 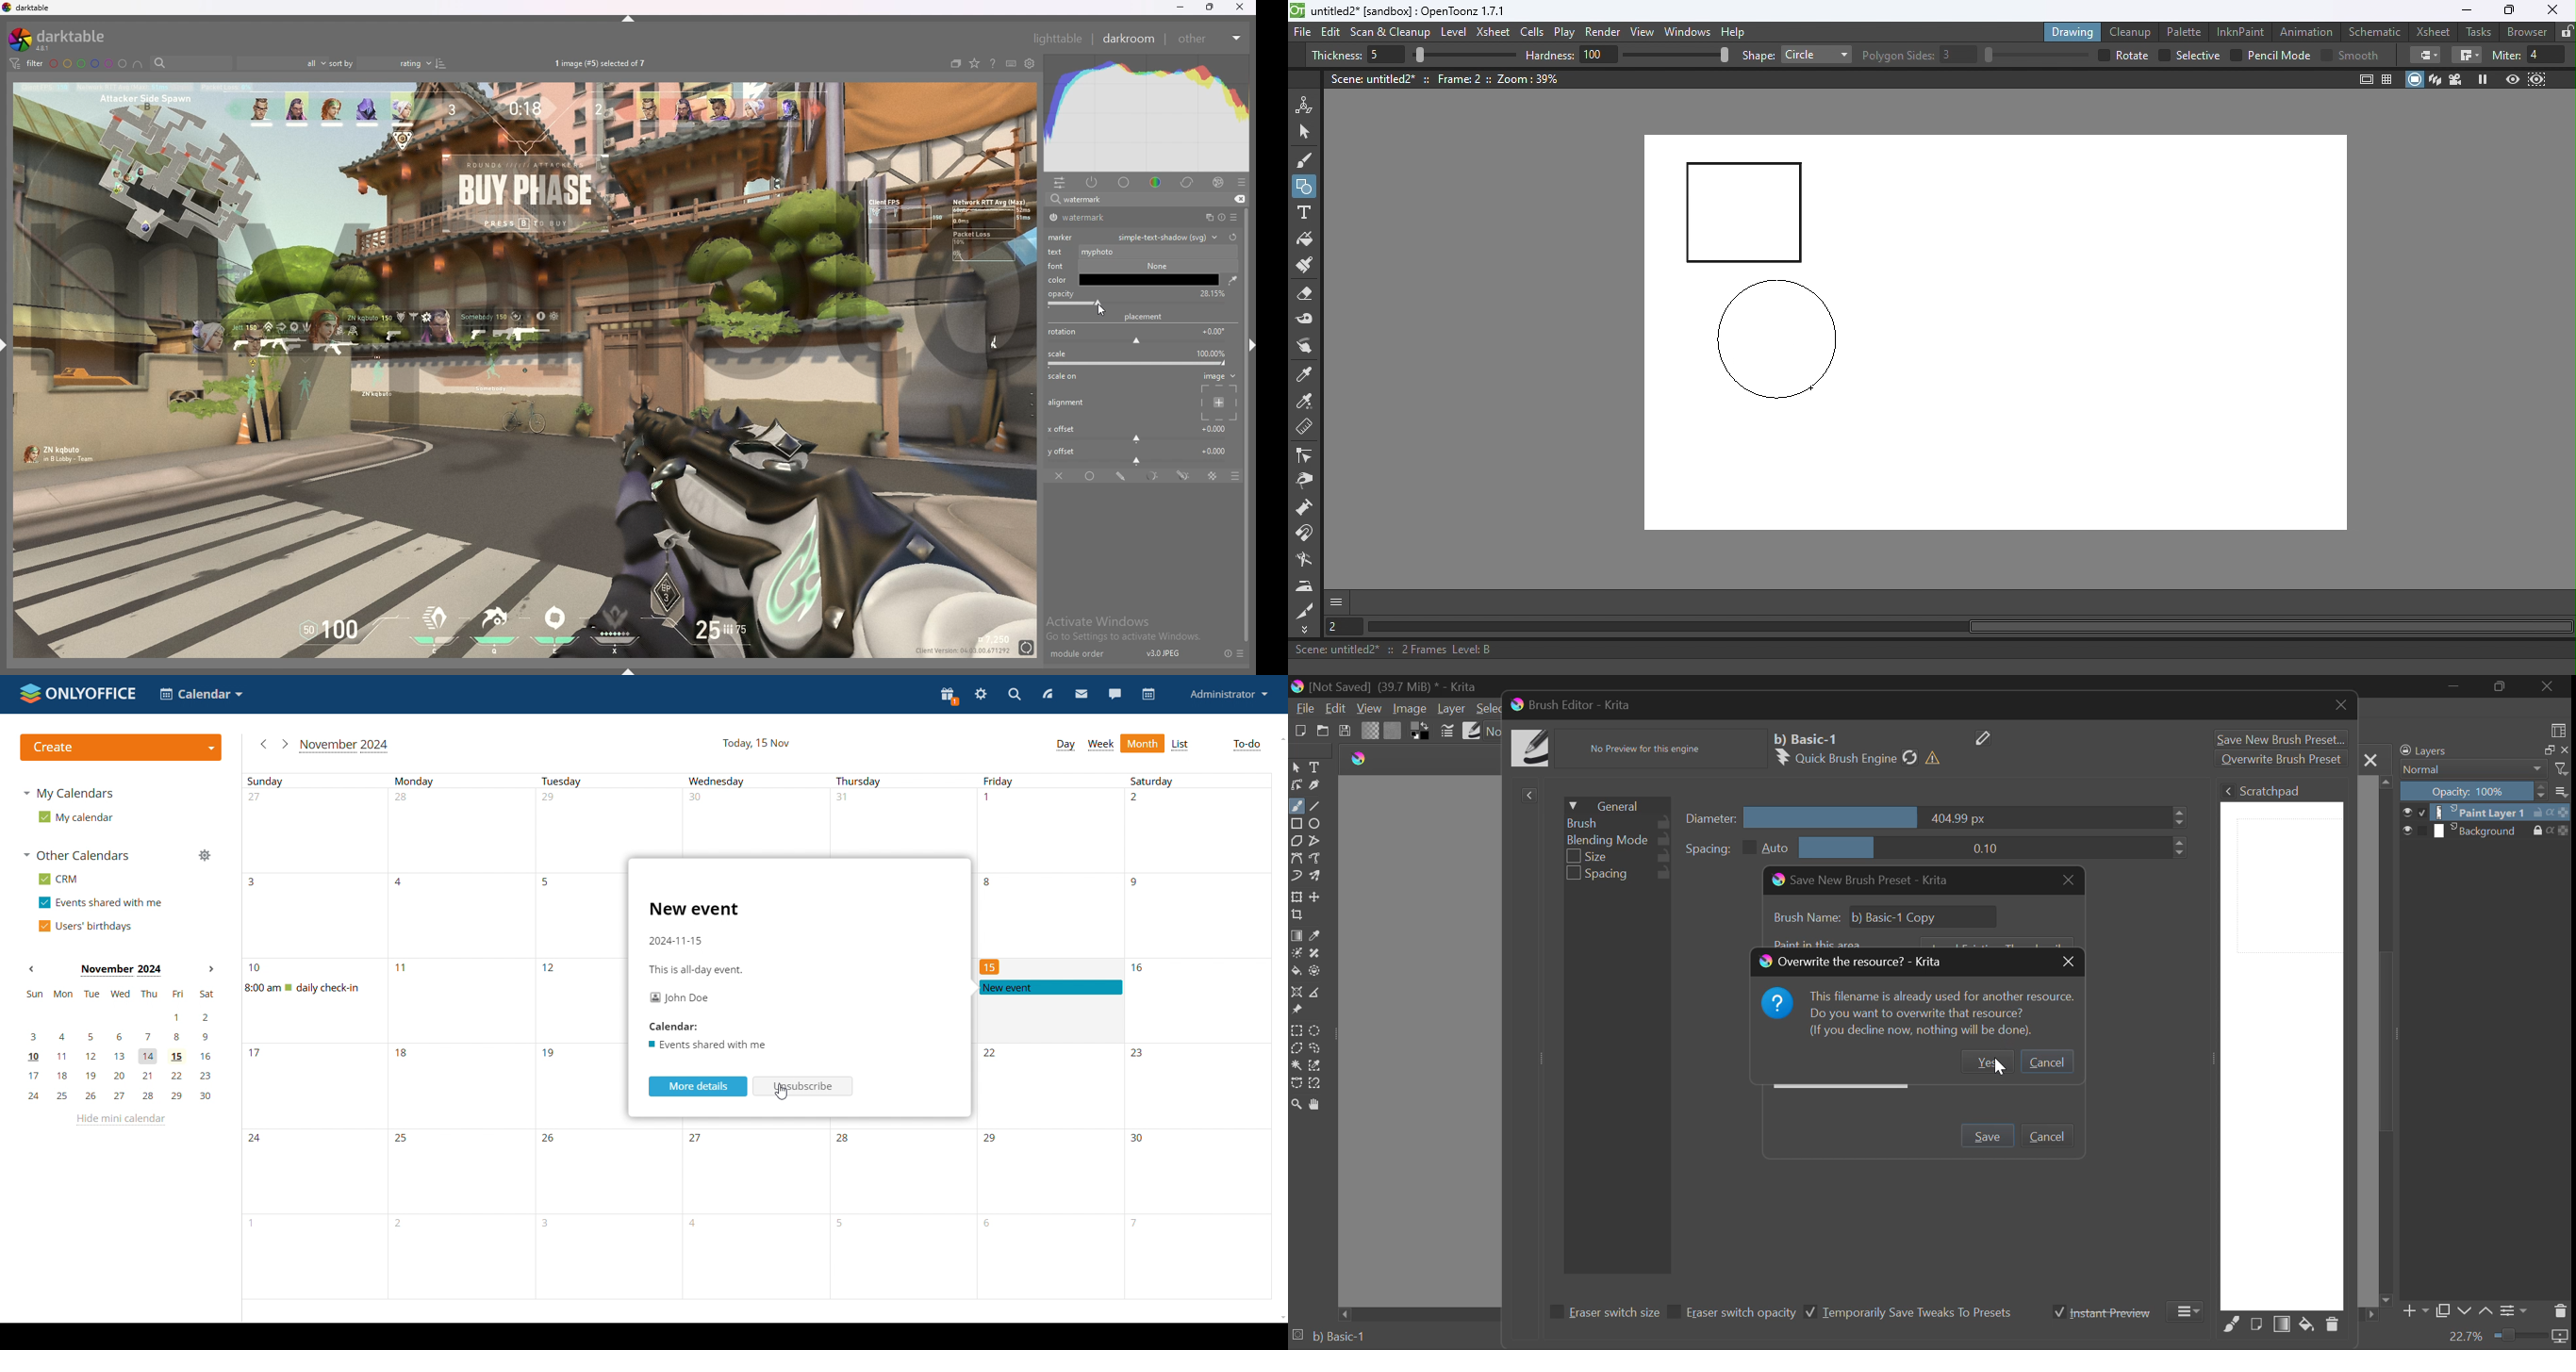 What do you see at coordinates (2341, 707) in the screenshot?
I see `Close` at bounding box center [2341, 707].